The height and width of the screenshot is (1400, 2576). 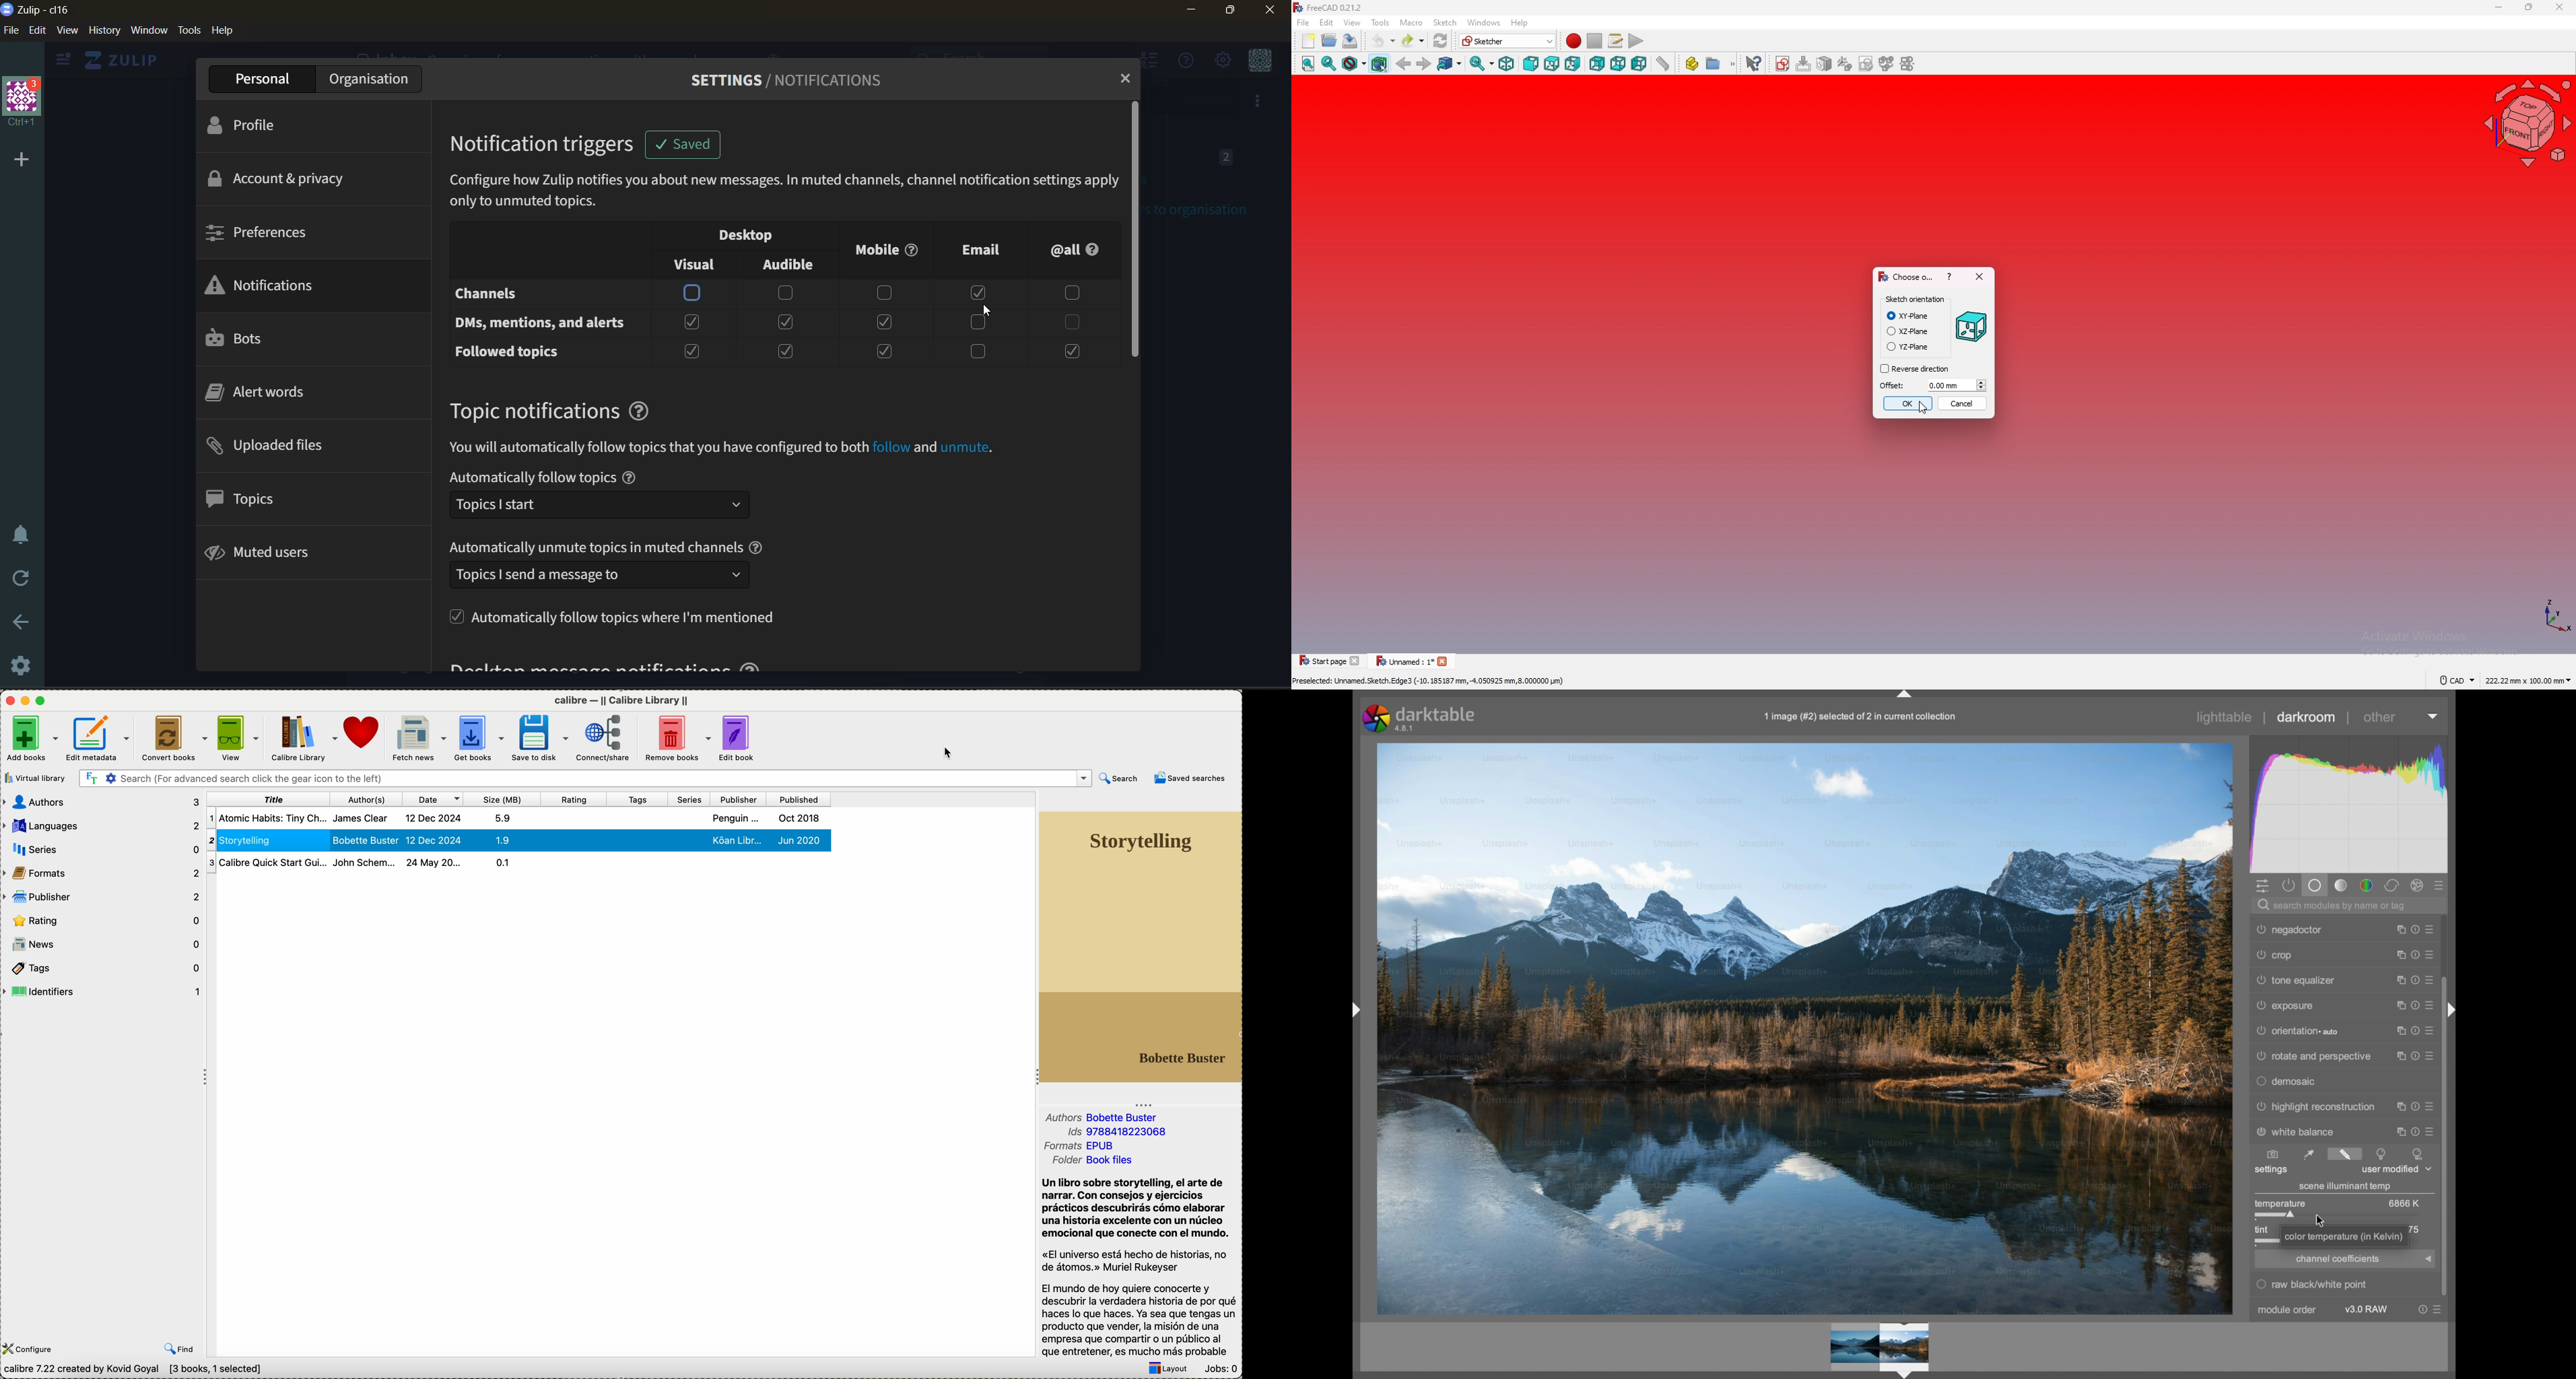 What do you see at coordinates (103, 848) in the screenshot?
I see `series` at bounding box center [103, 848].